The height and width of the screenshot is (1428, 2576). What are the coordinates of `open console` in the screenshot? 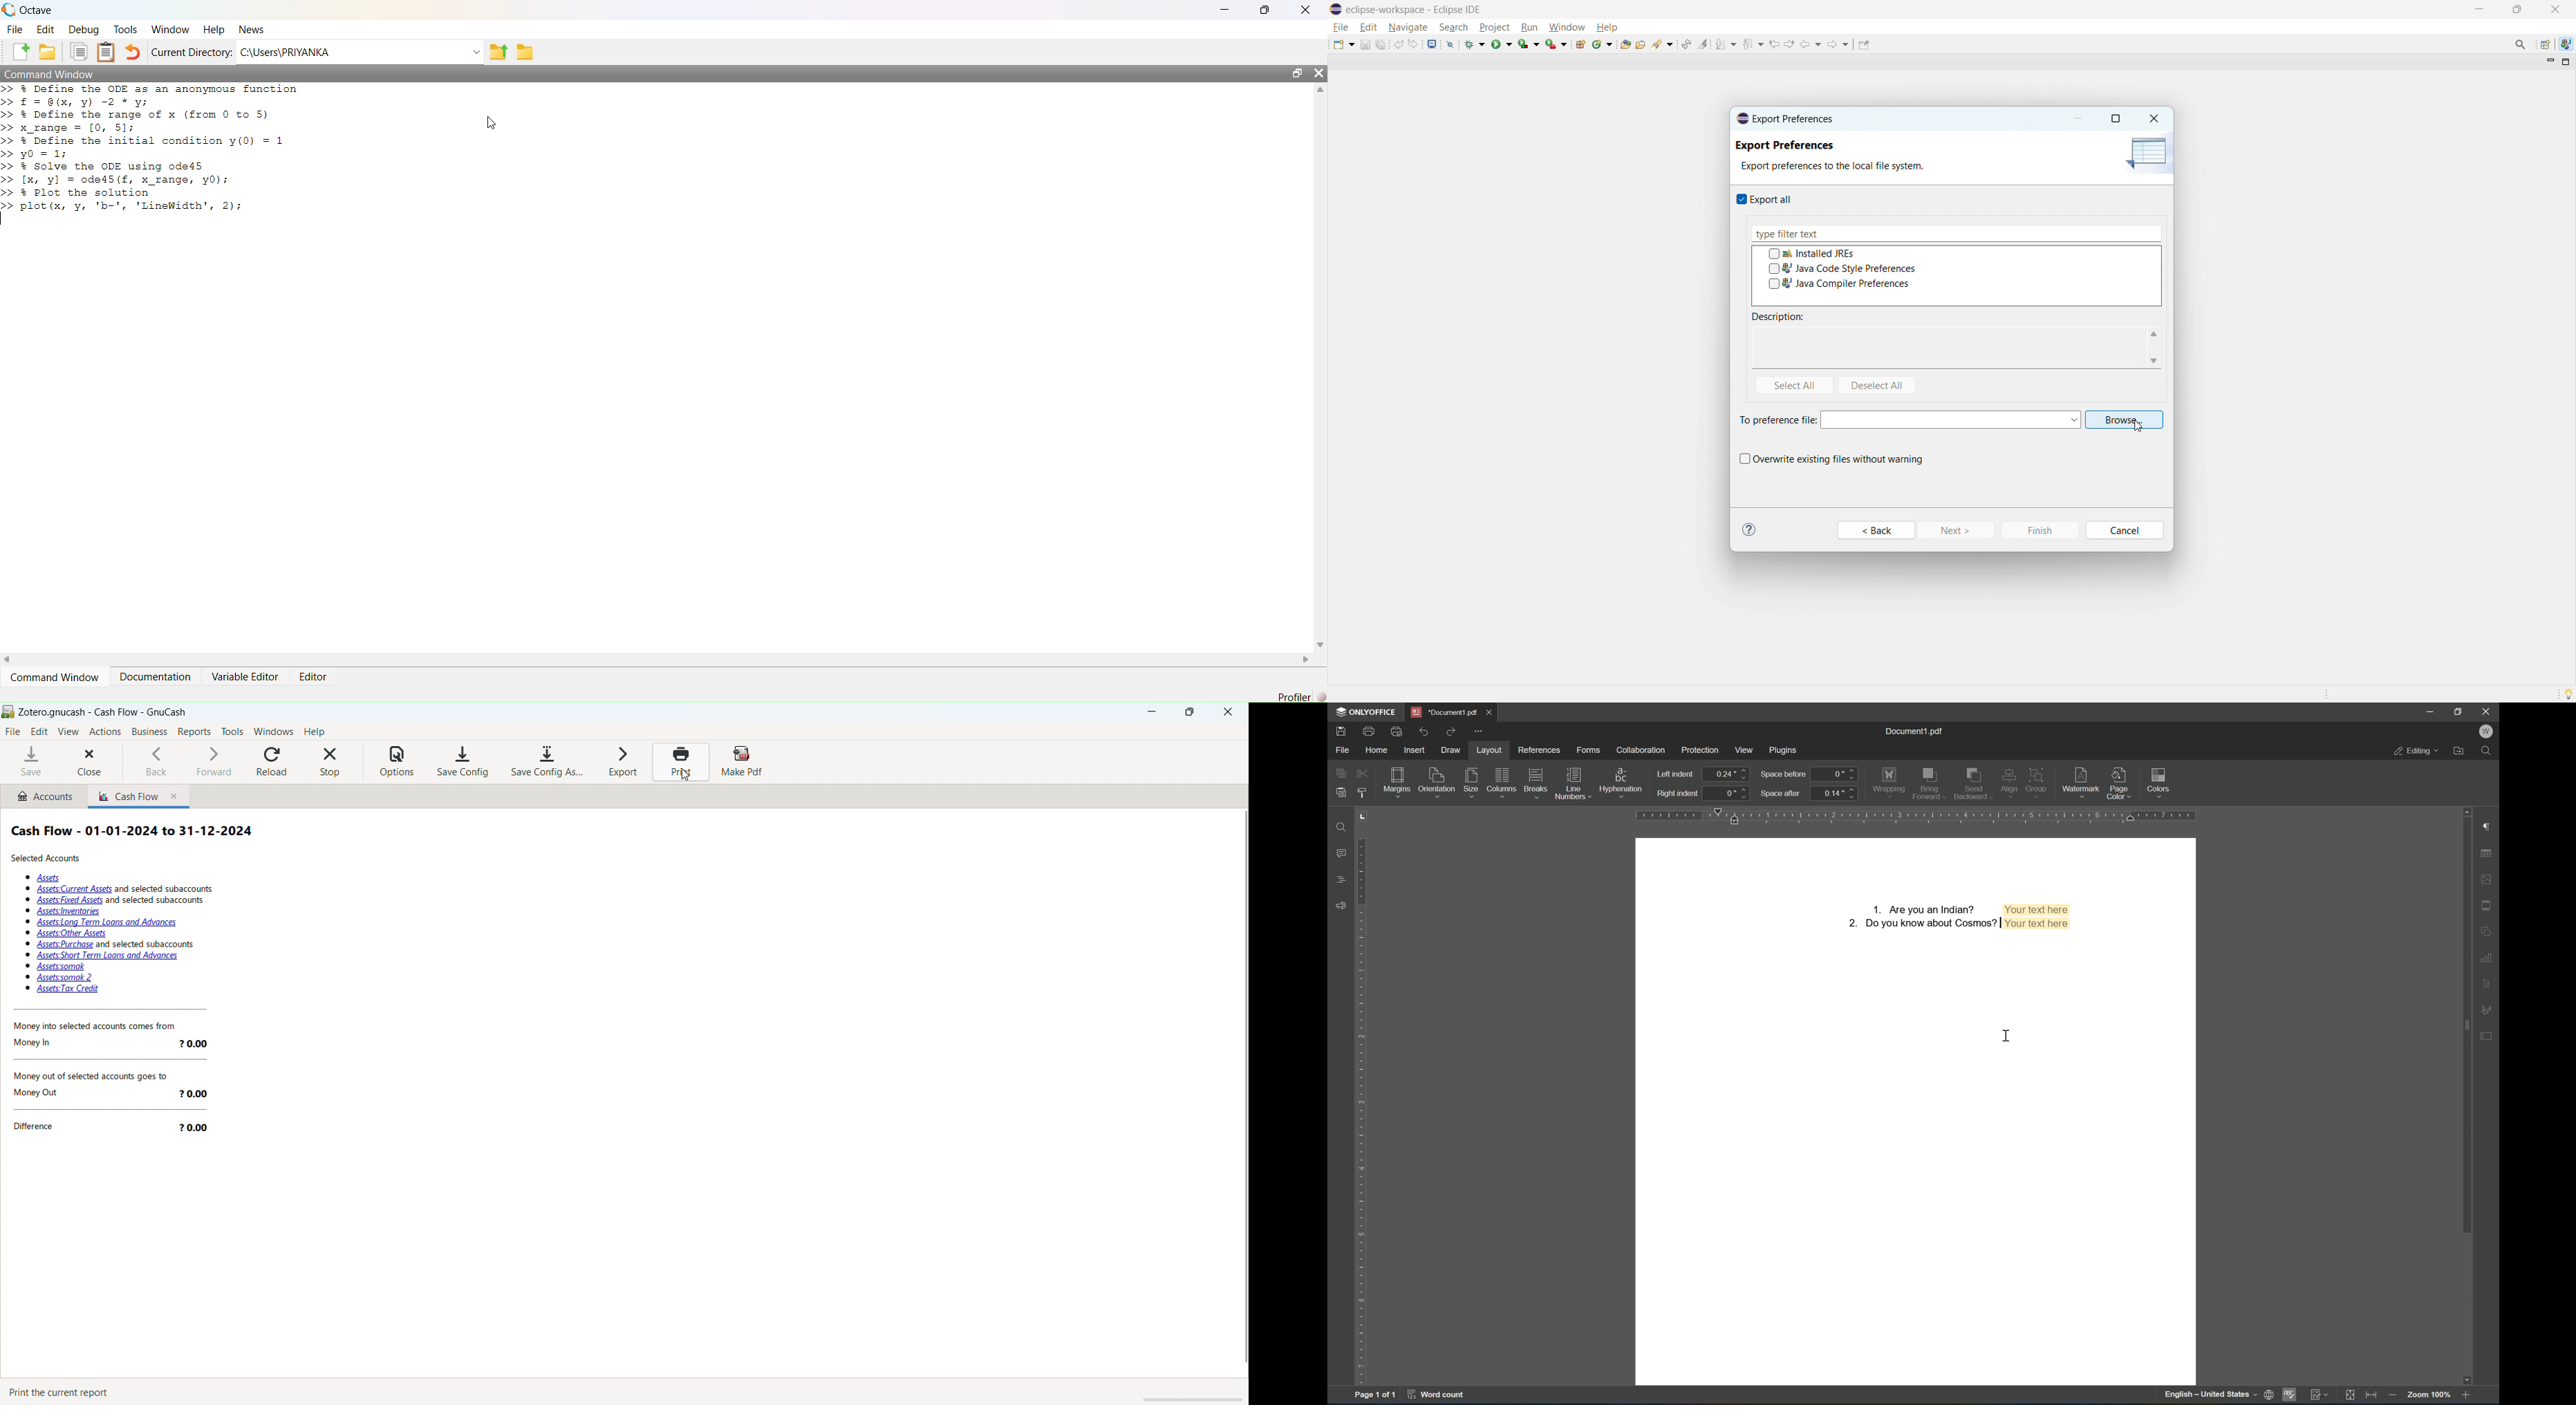 It's located at (1432, 44).